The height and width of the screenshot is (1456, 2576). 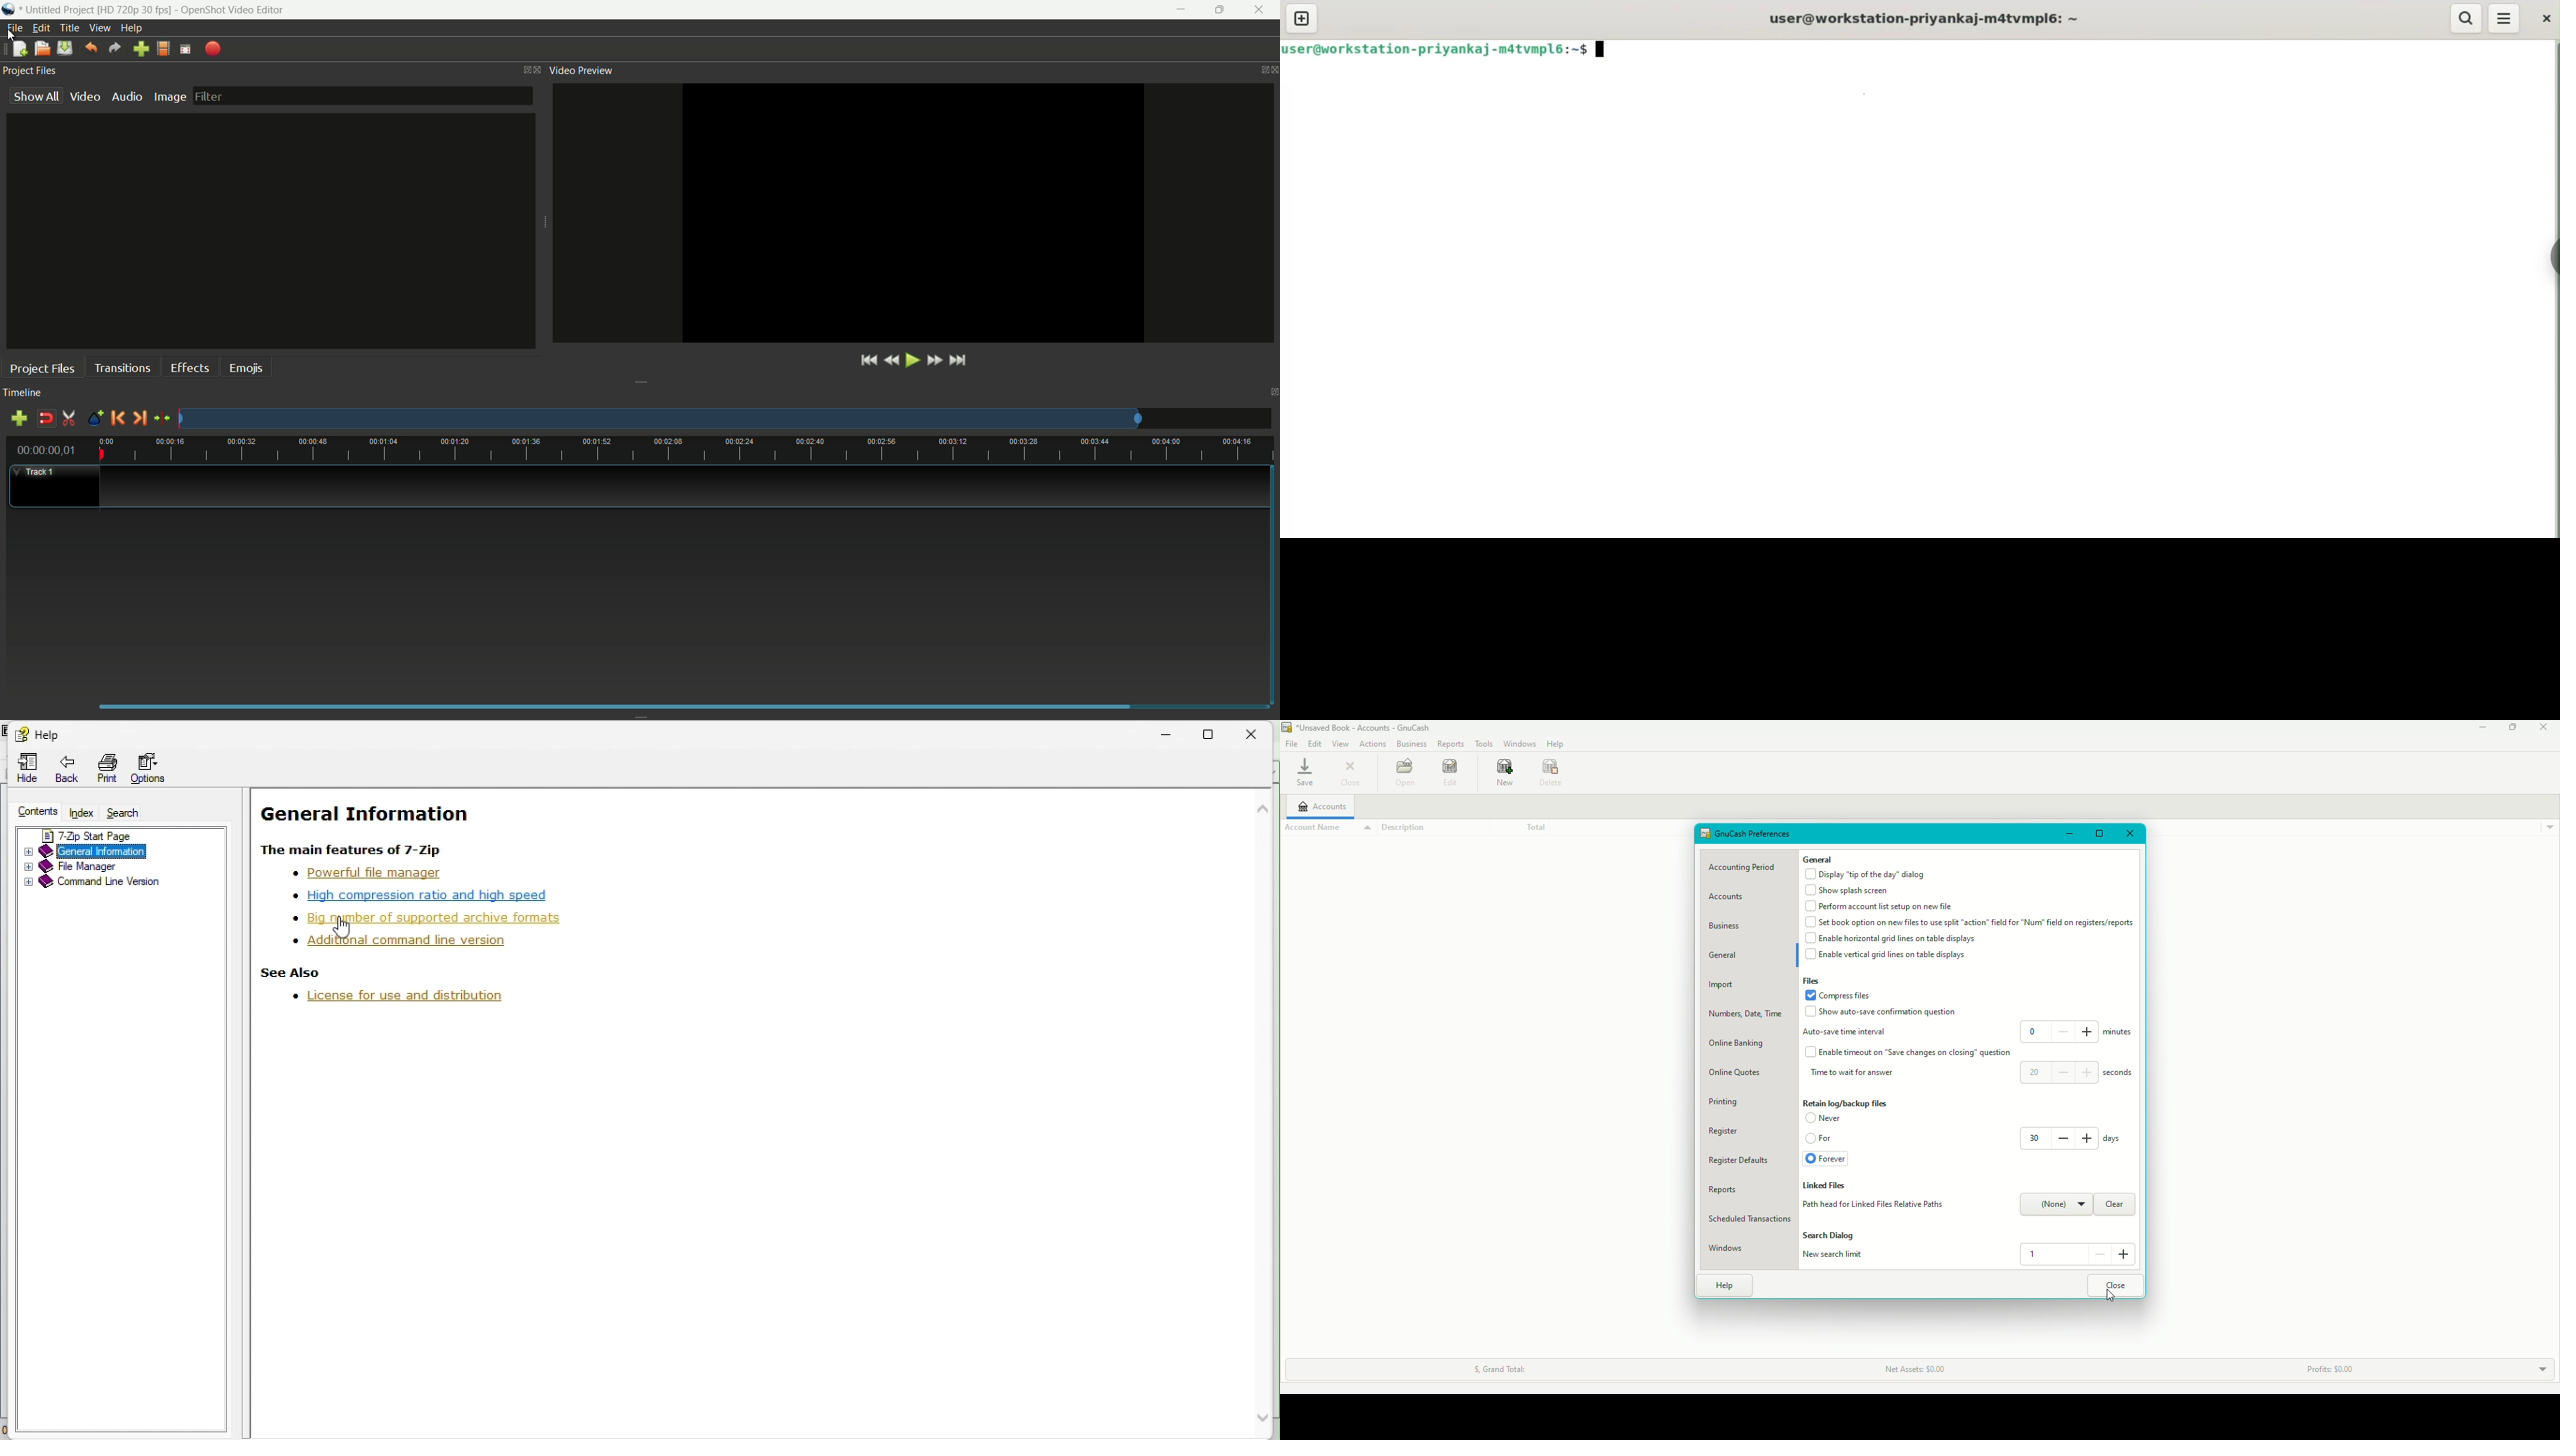 What do you see at coordinates (1261, 10) in the screenshot?
I see `close app` at bounding box center [1261, 10].